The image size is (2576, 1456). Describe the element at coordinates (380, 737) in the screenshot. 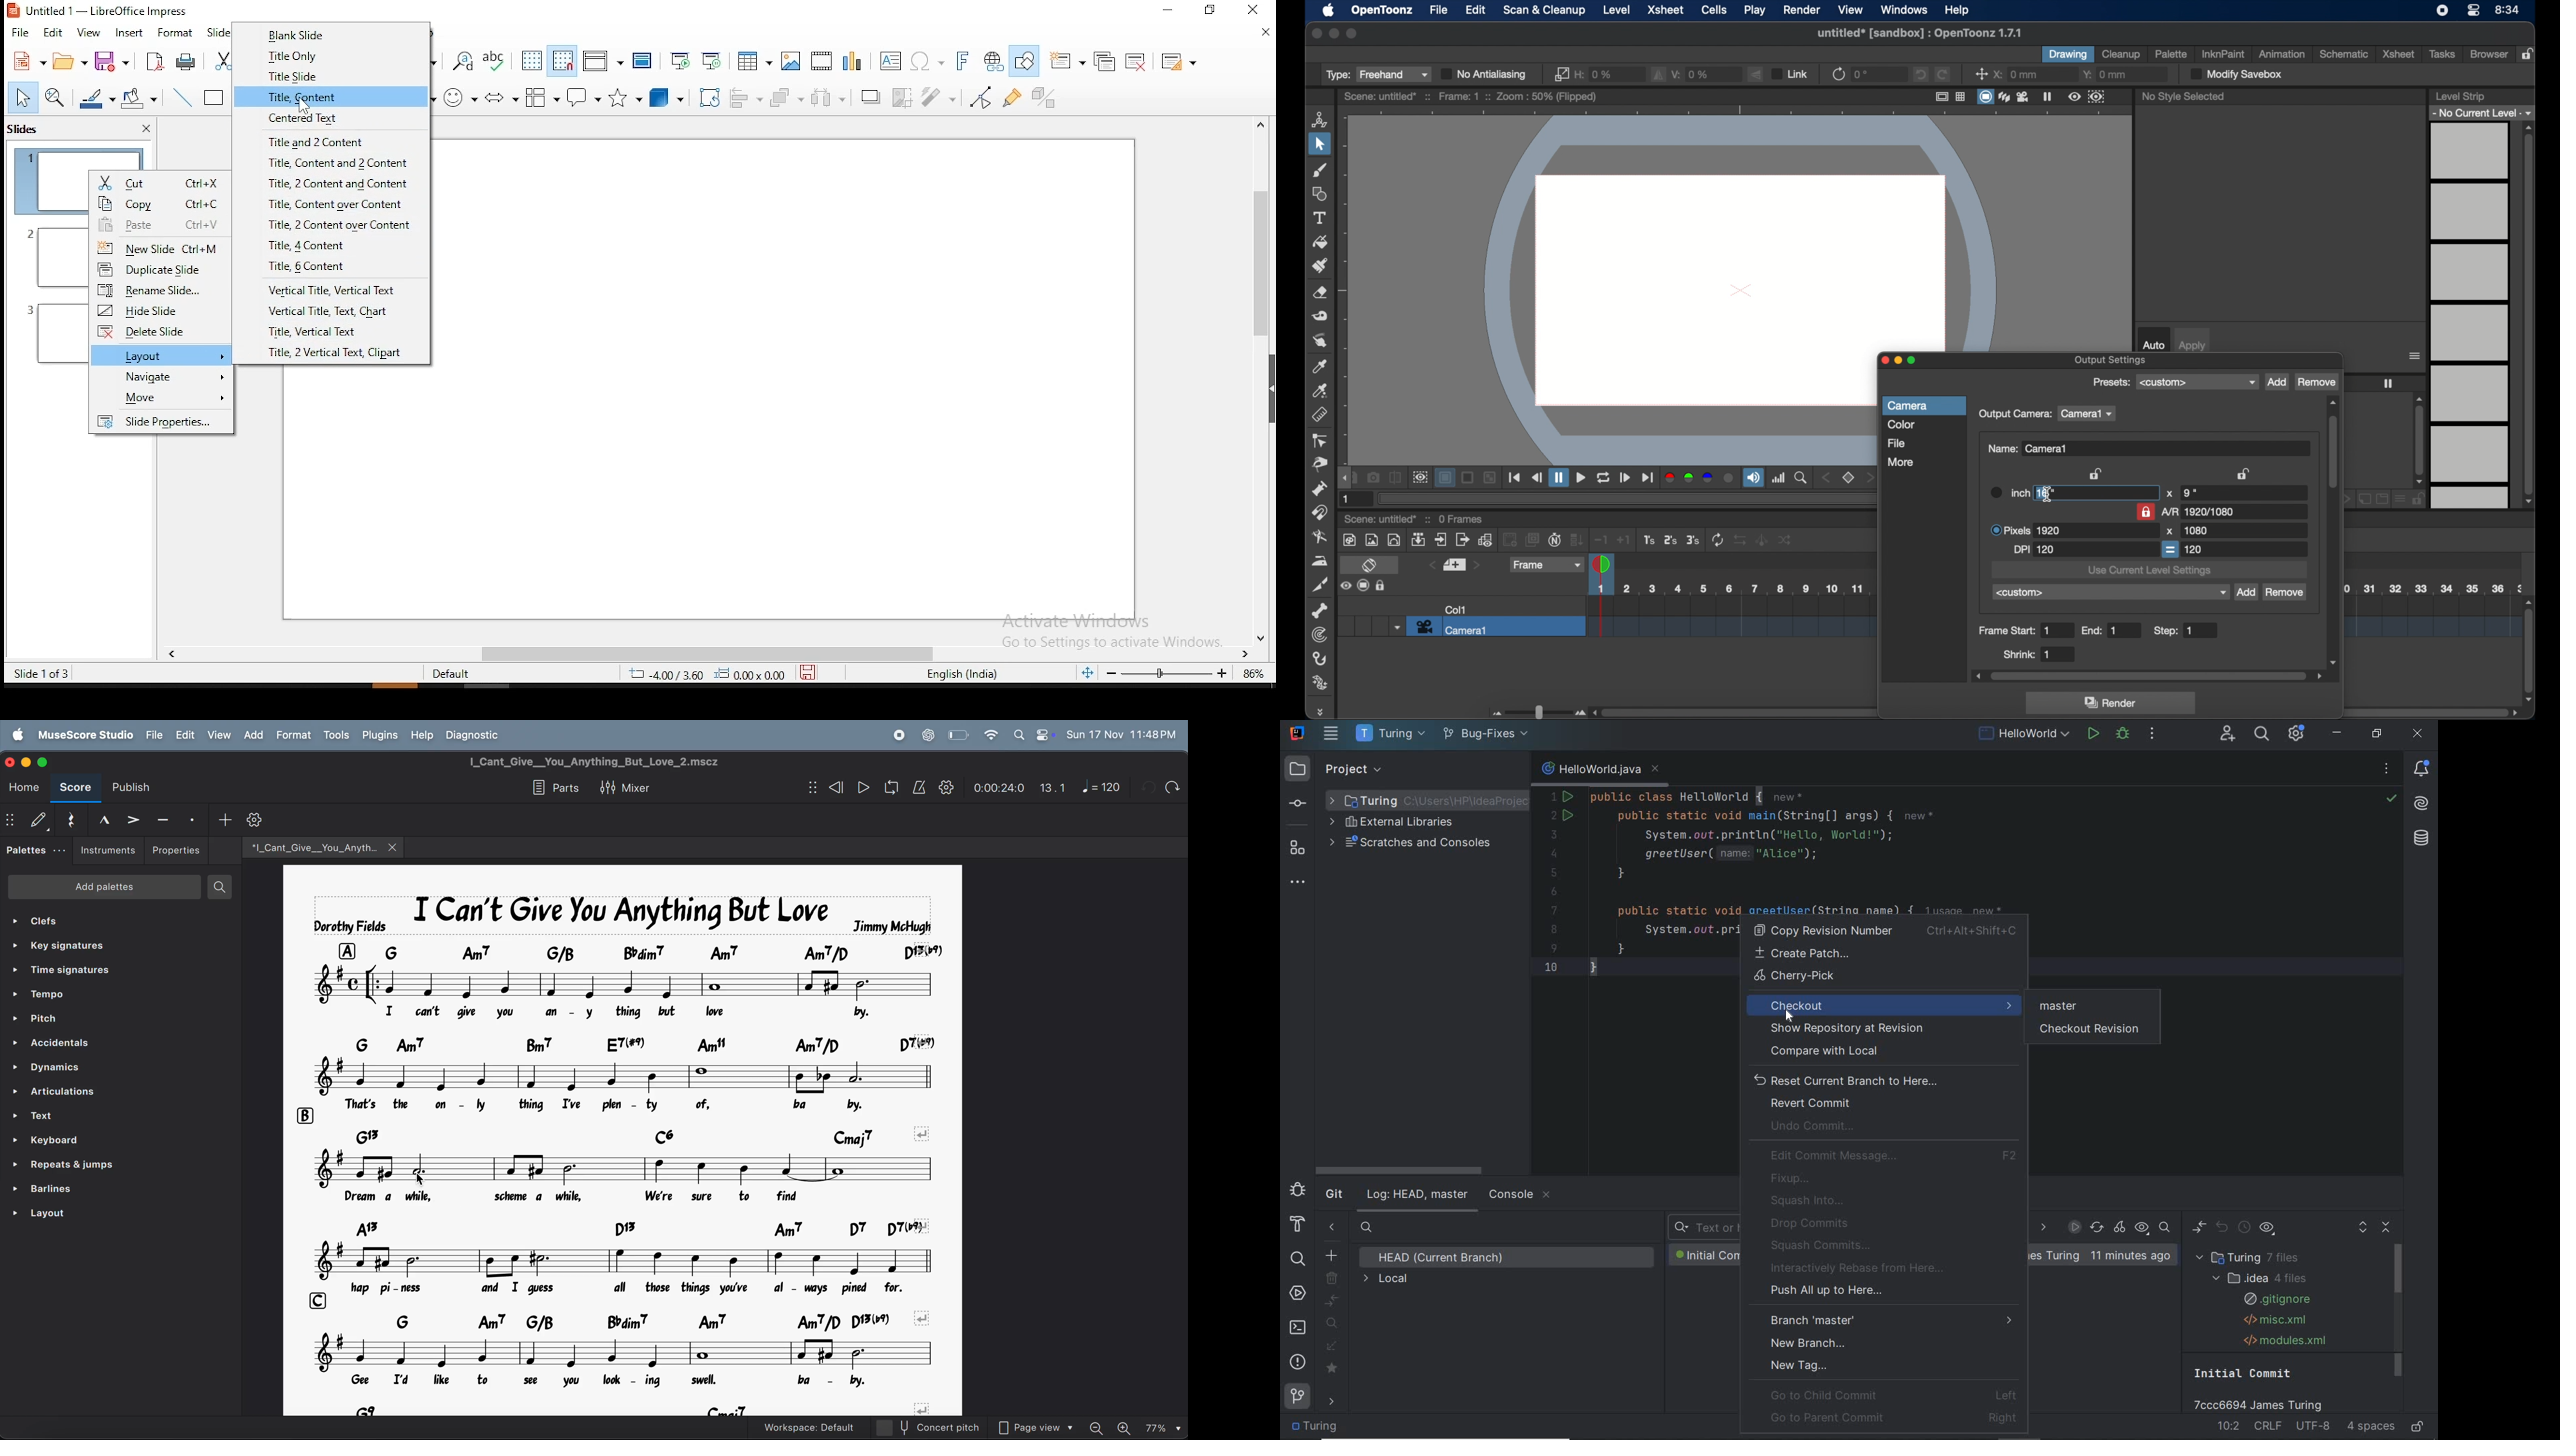

I see `plugins` at that location.